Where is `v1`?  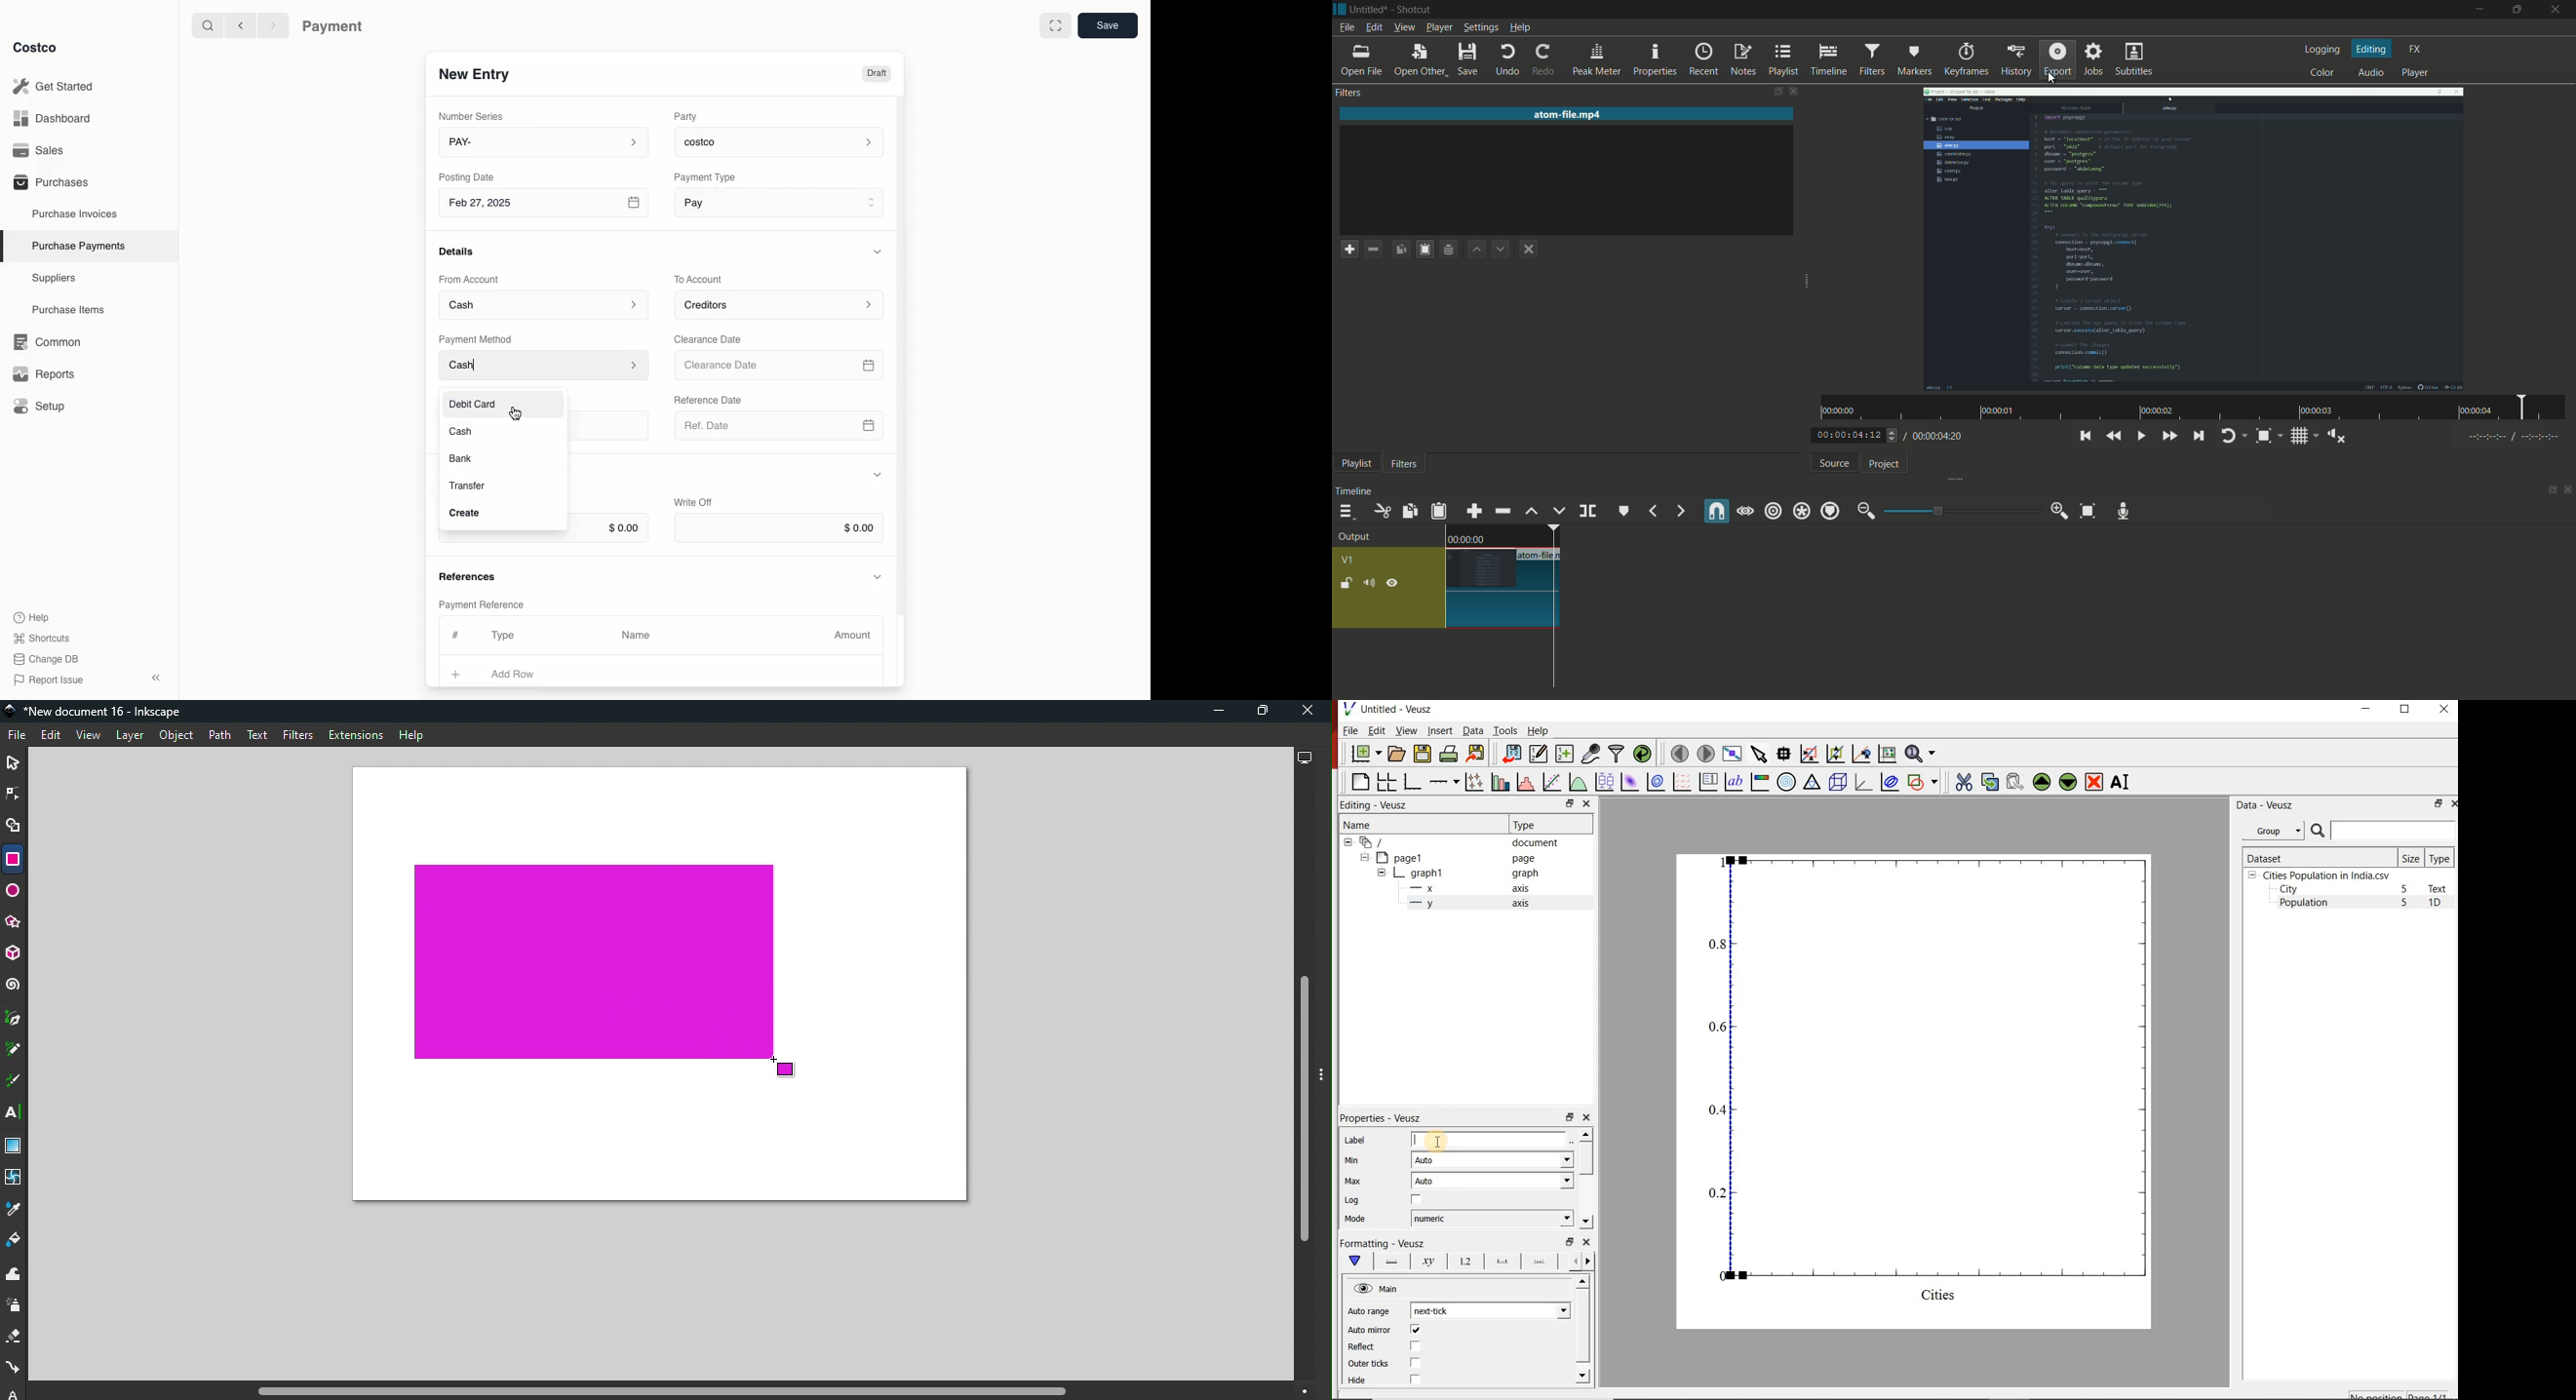 v1 is located at coordinates (1346, 559).